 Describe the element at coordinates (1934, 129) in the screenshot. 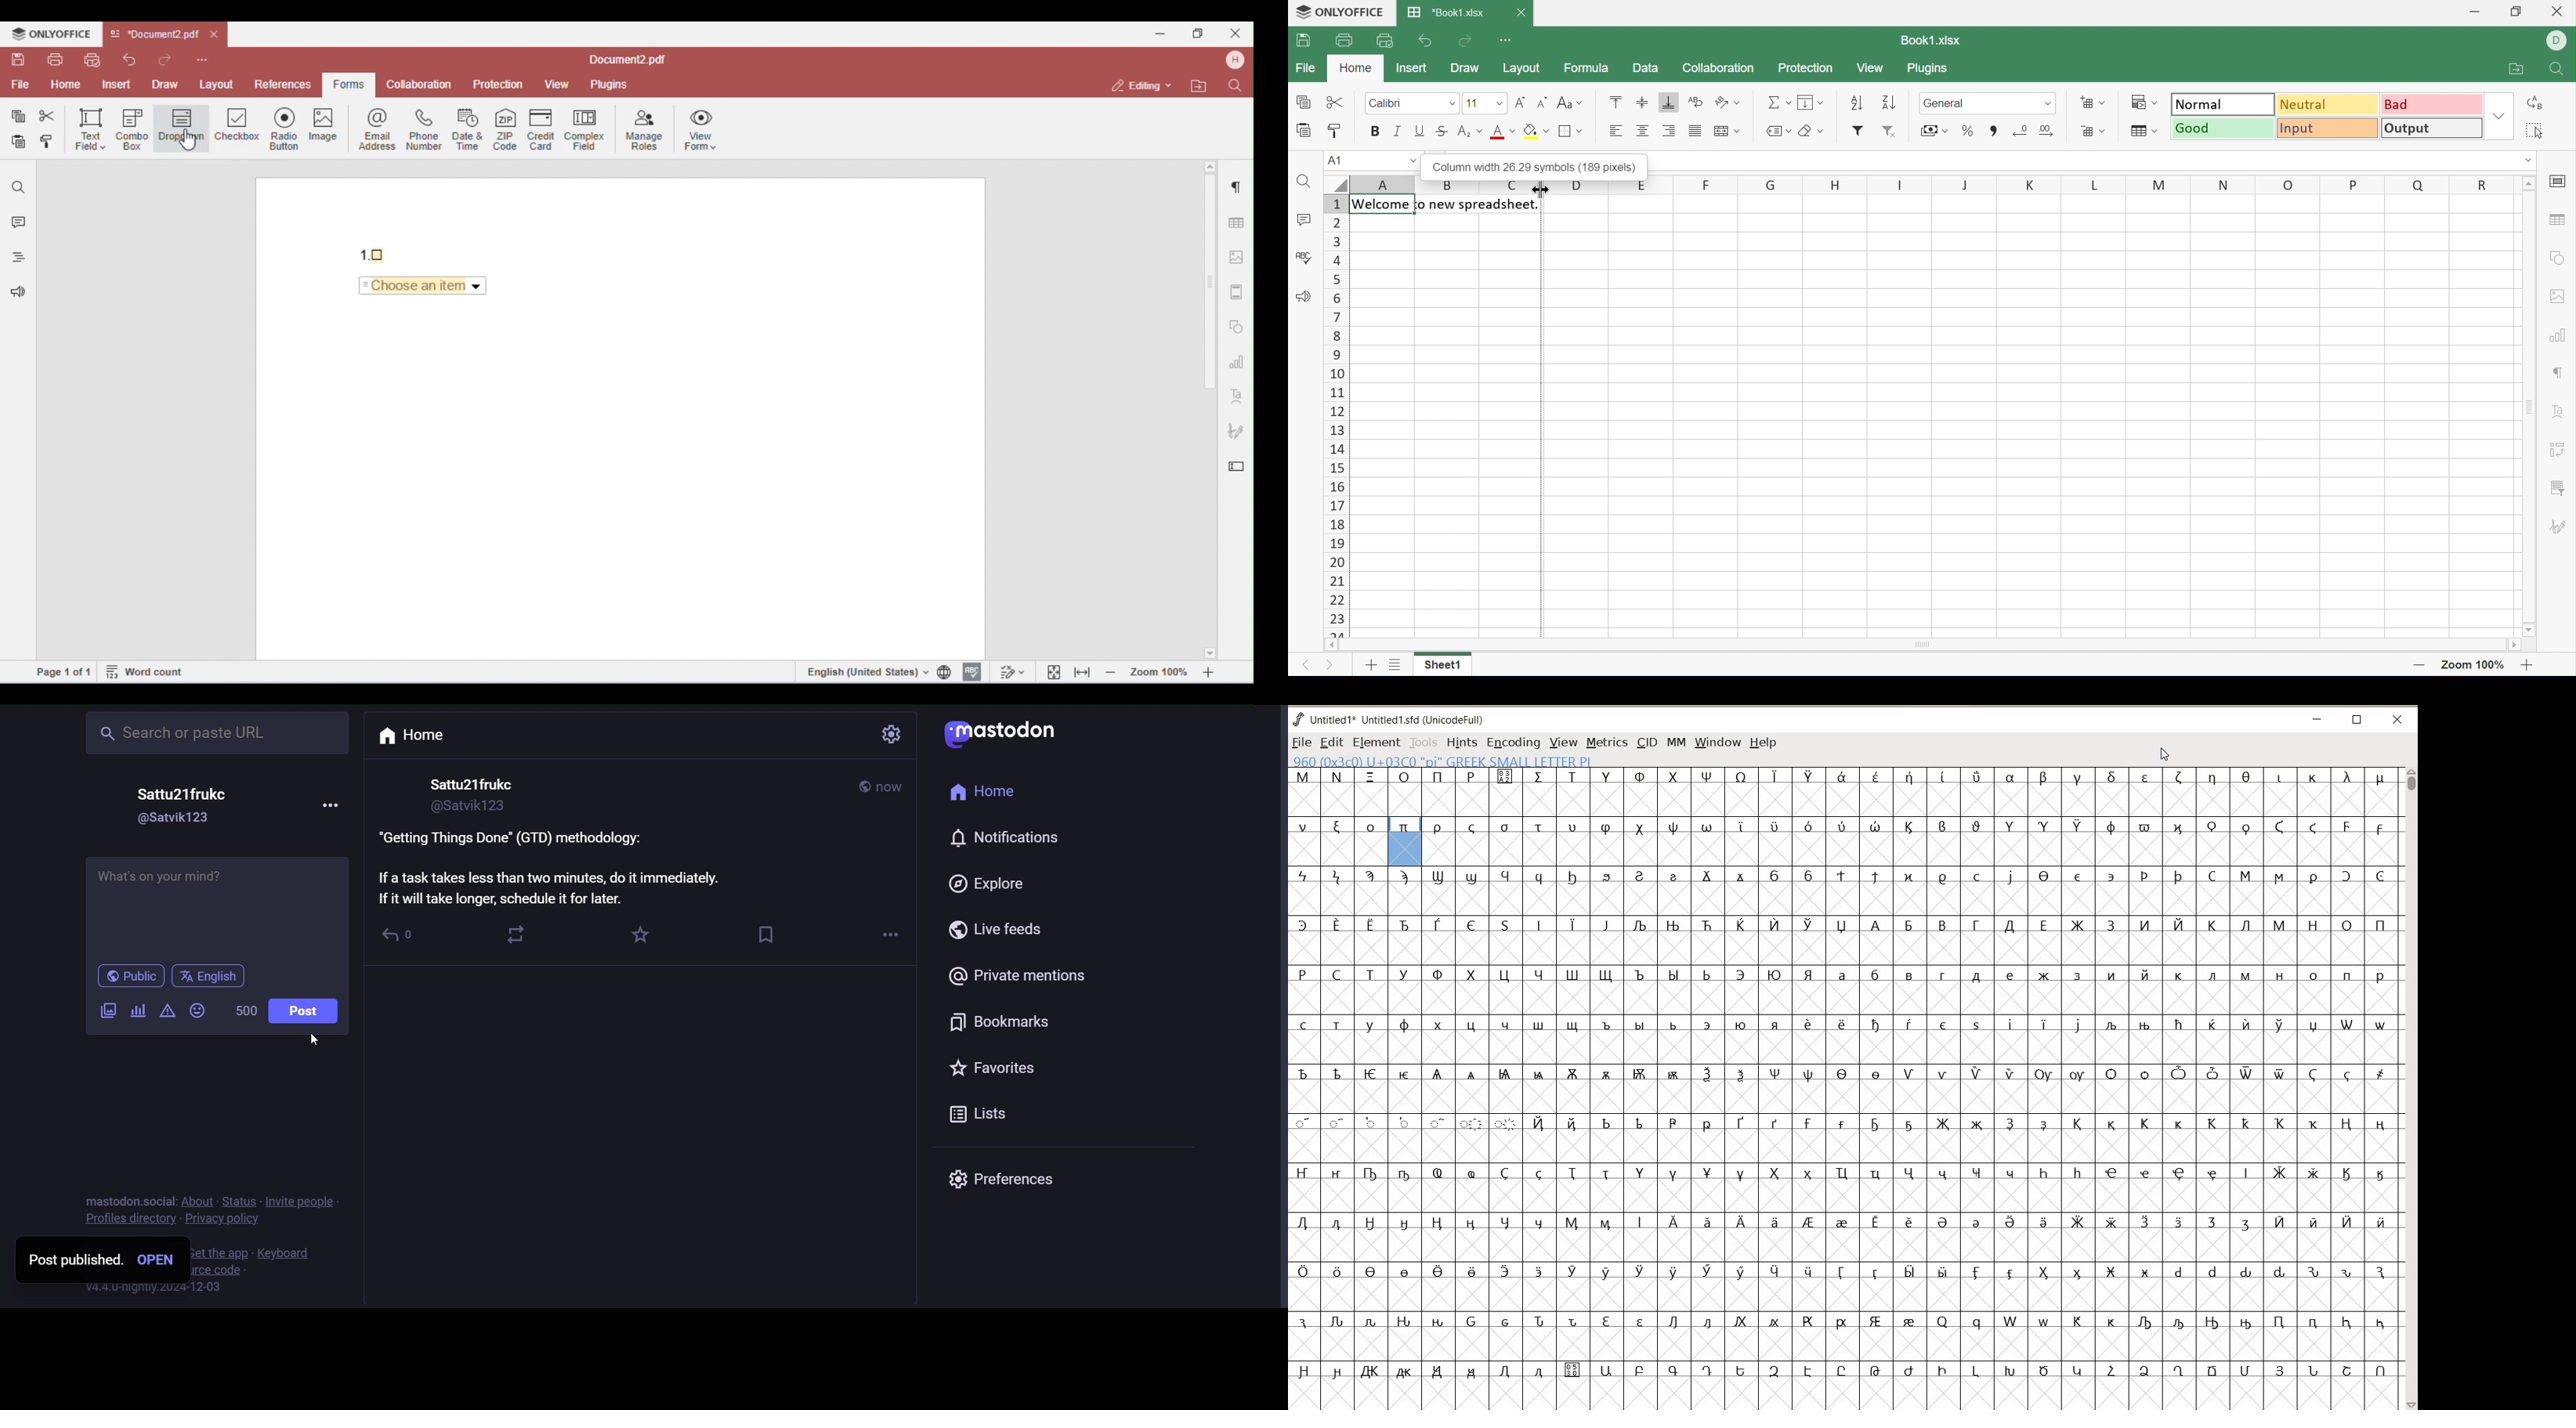

I see `Accounting style` at that location.